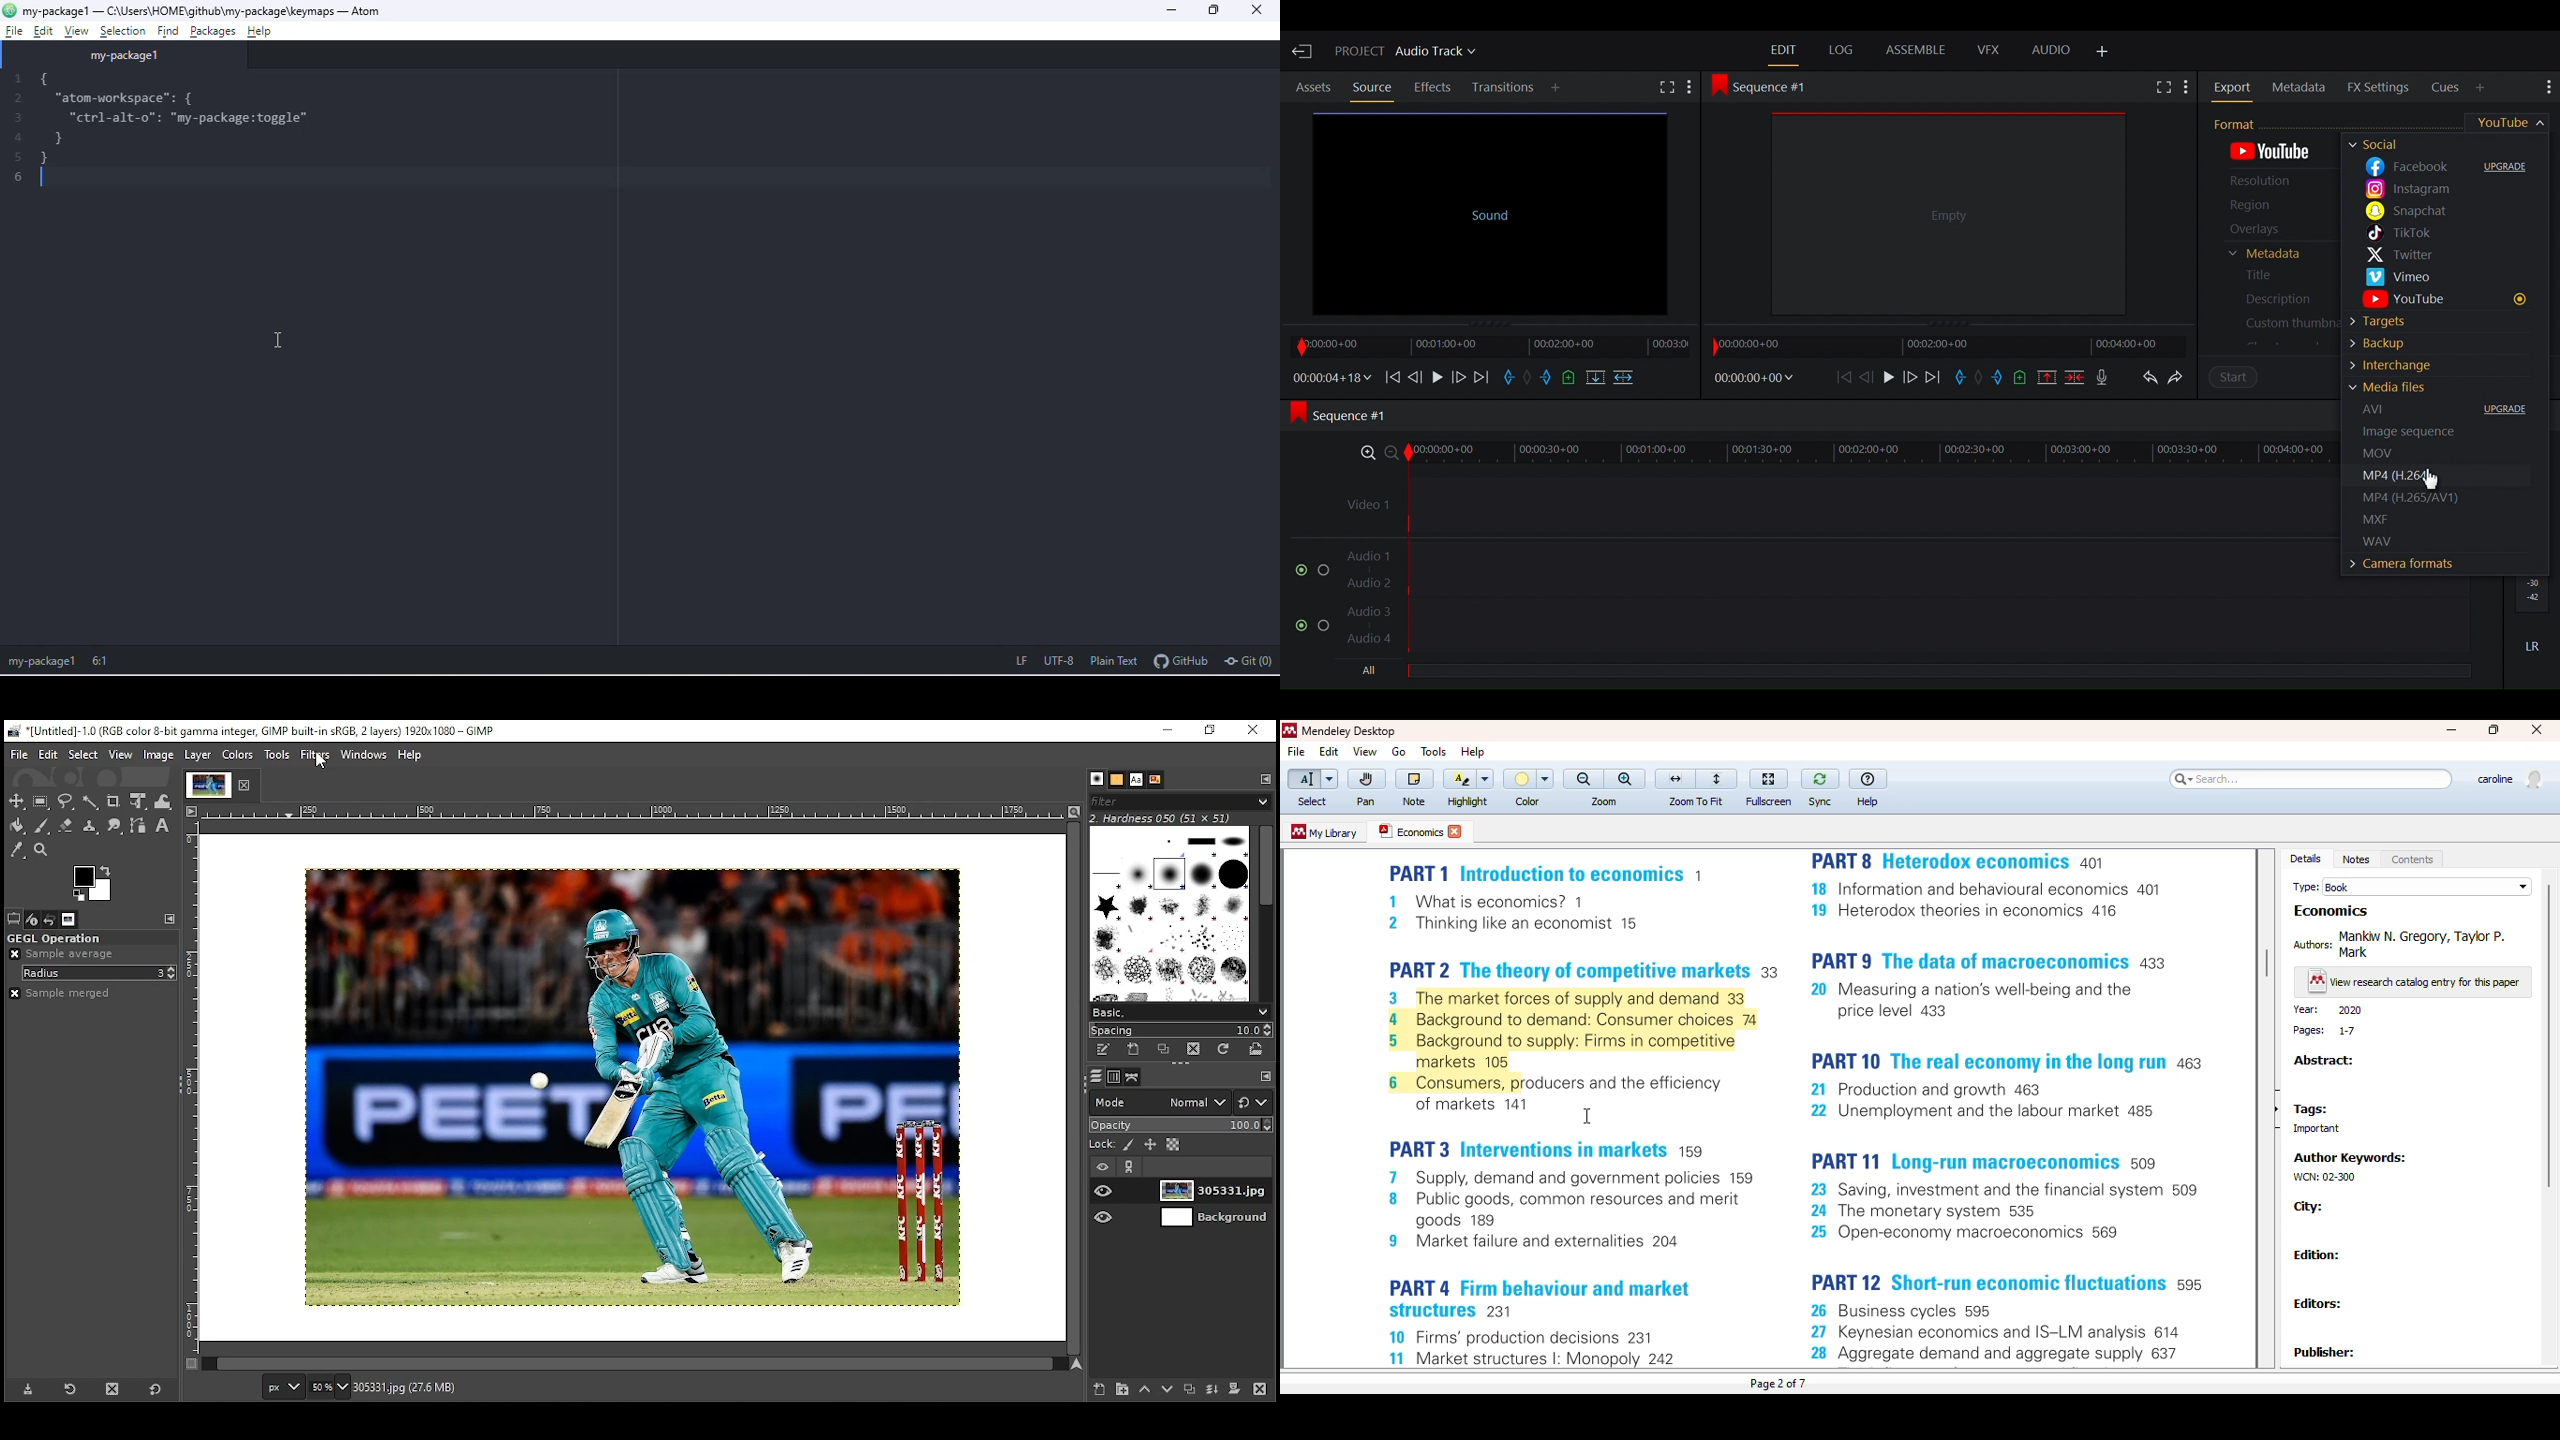  What do you see at coordinates (1330, 752) in the screenshot?
I see `edit` at bounding box center [1330, 752].